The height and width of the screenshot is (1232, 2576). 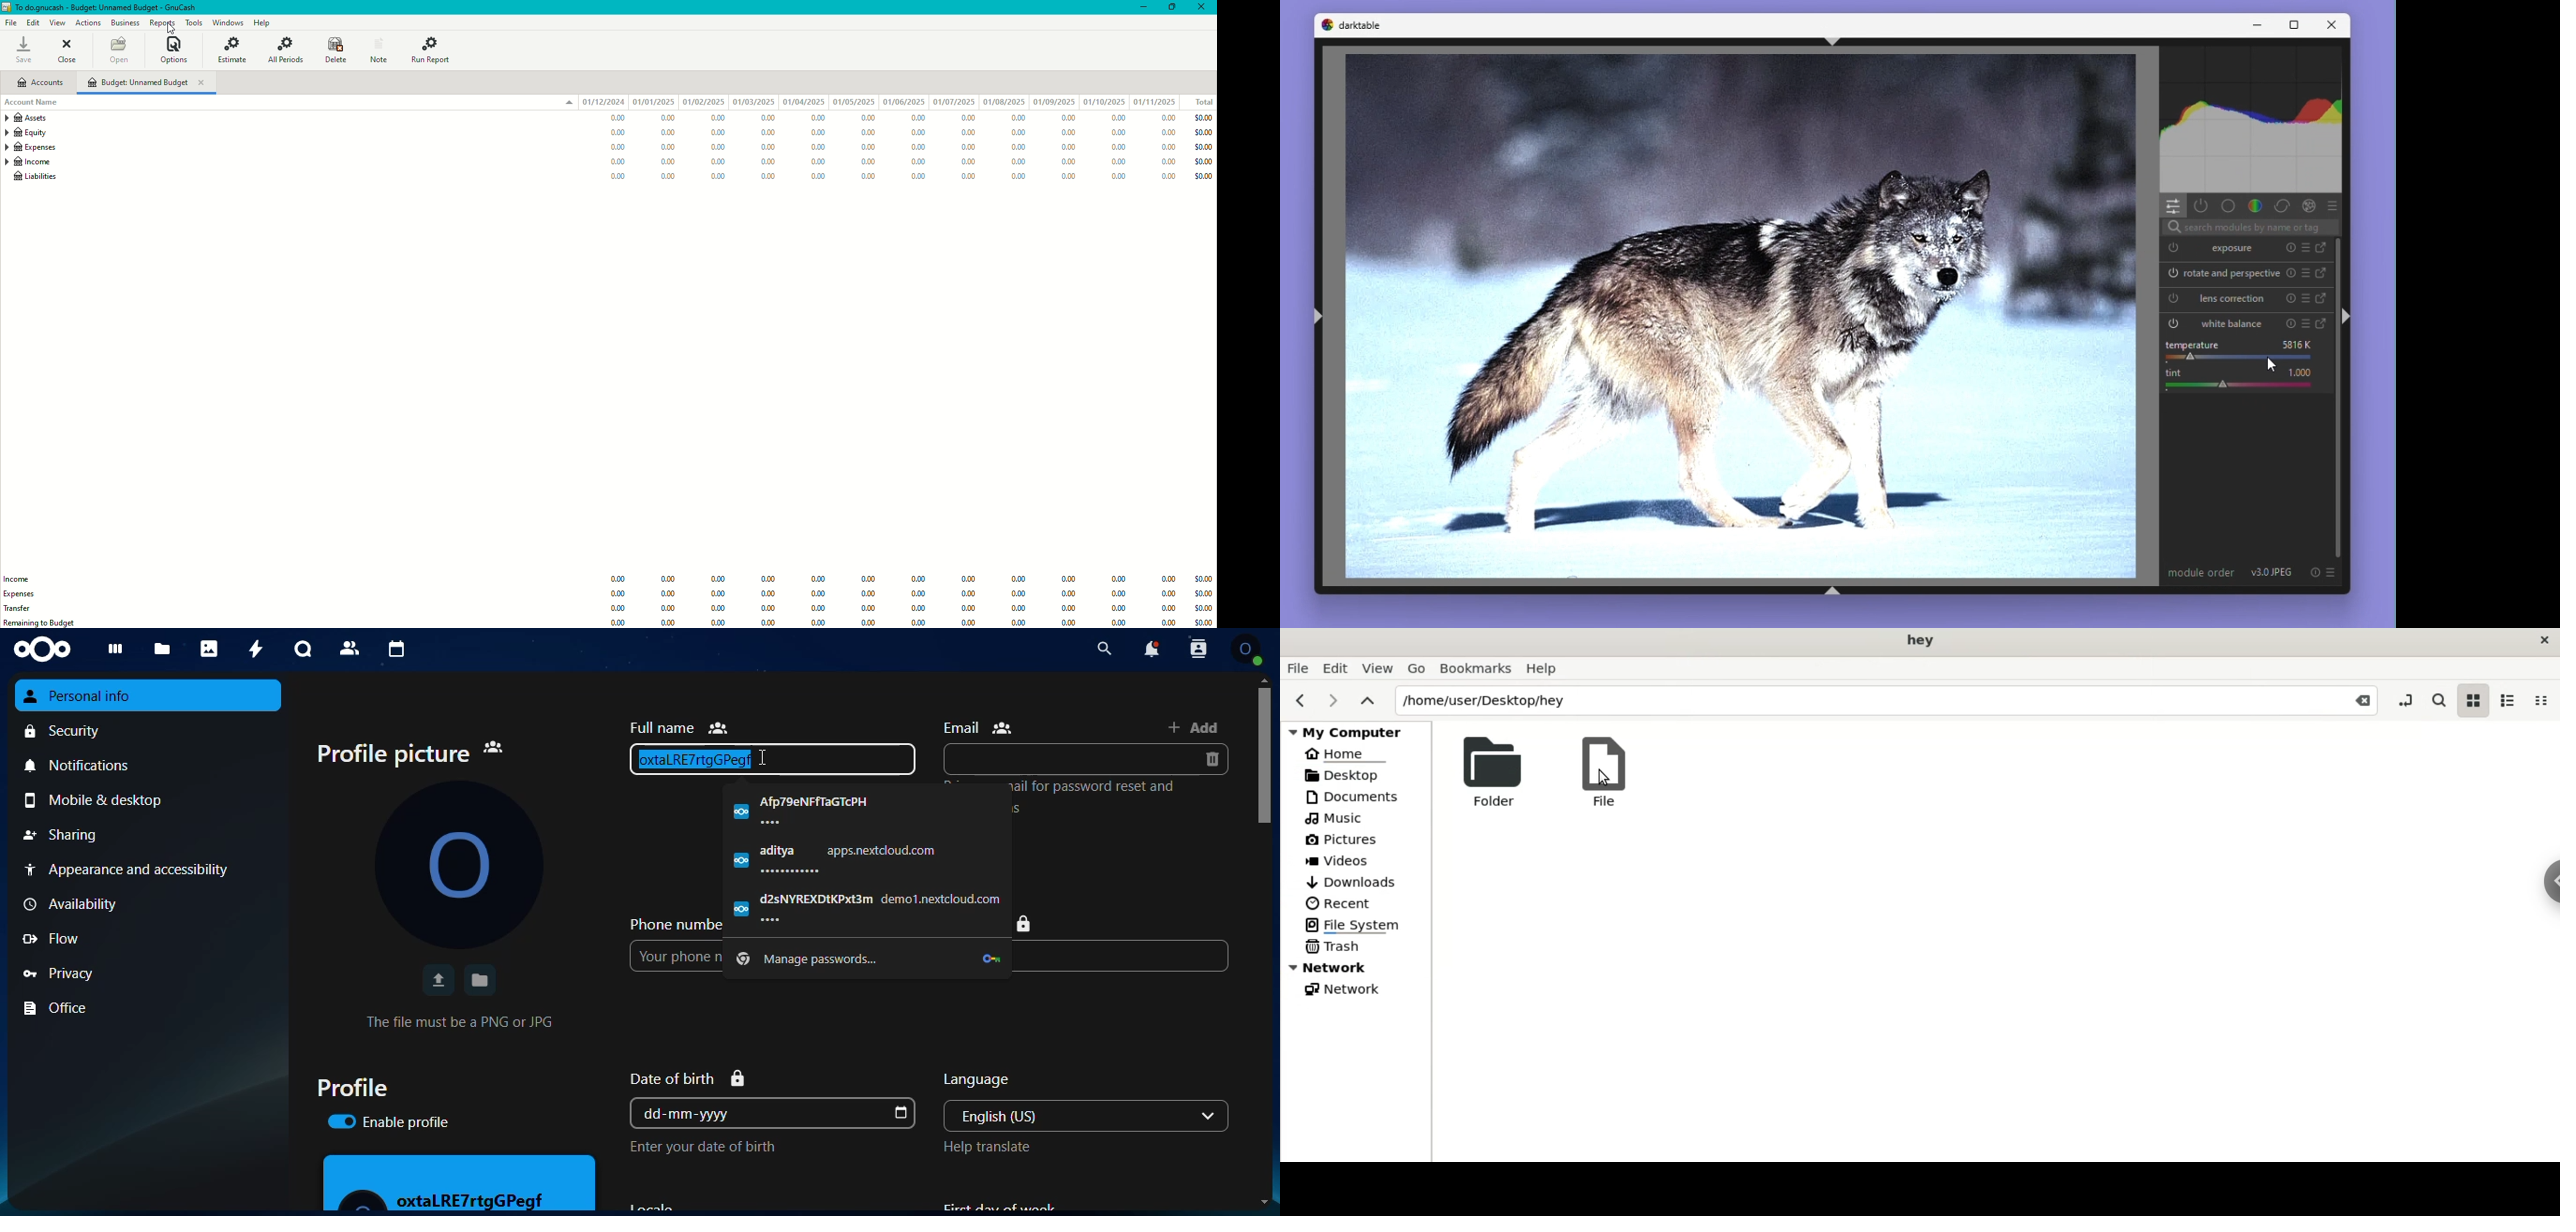 I want to click on personal info, so click(x=149, y=695).